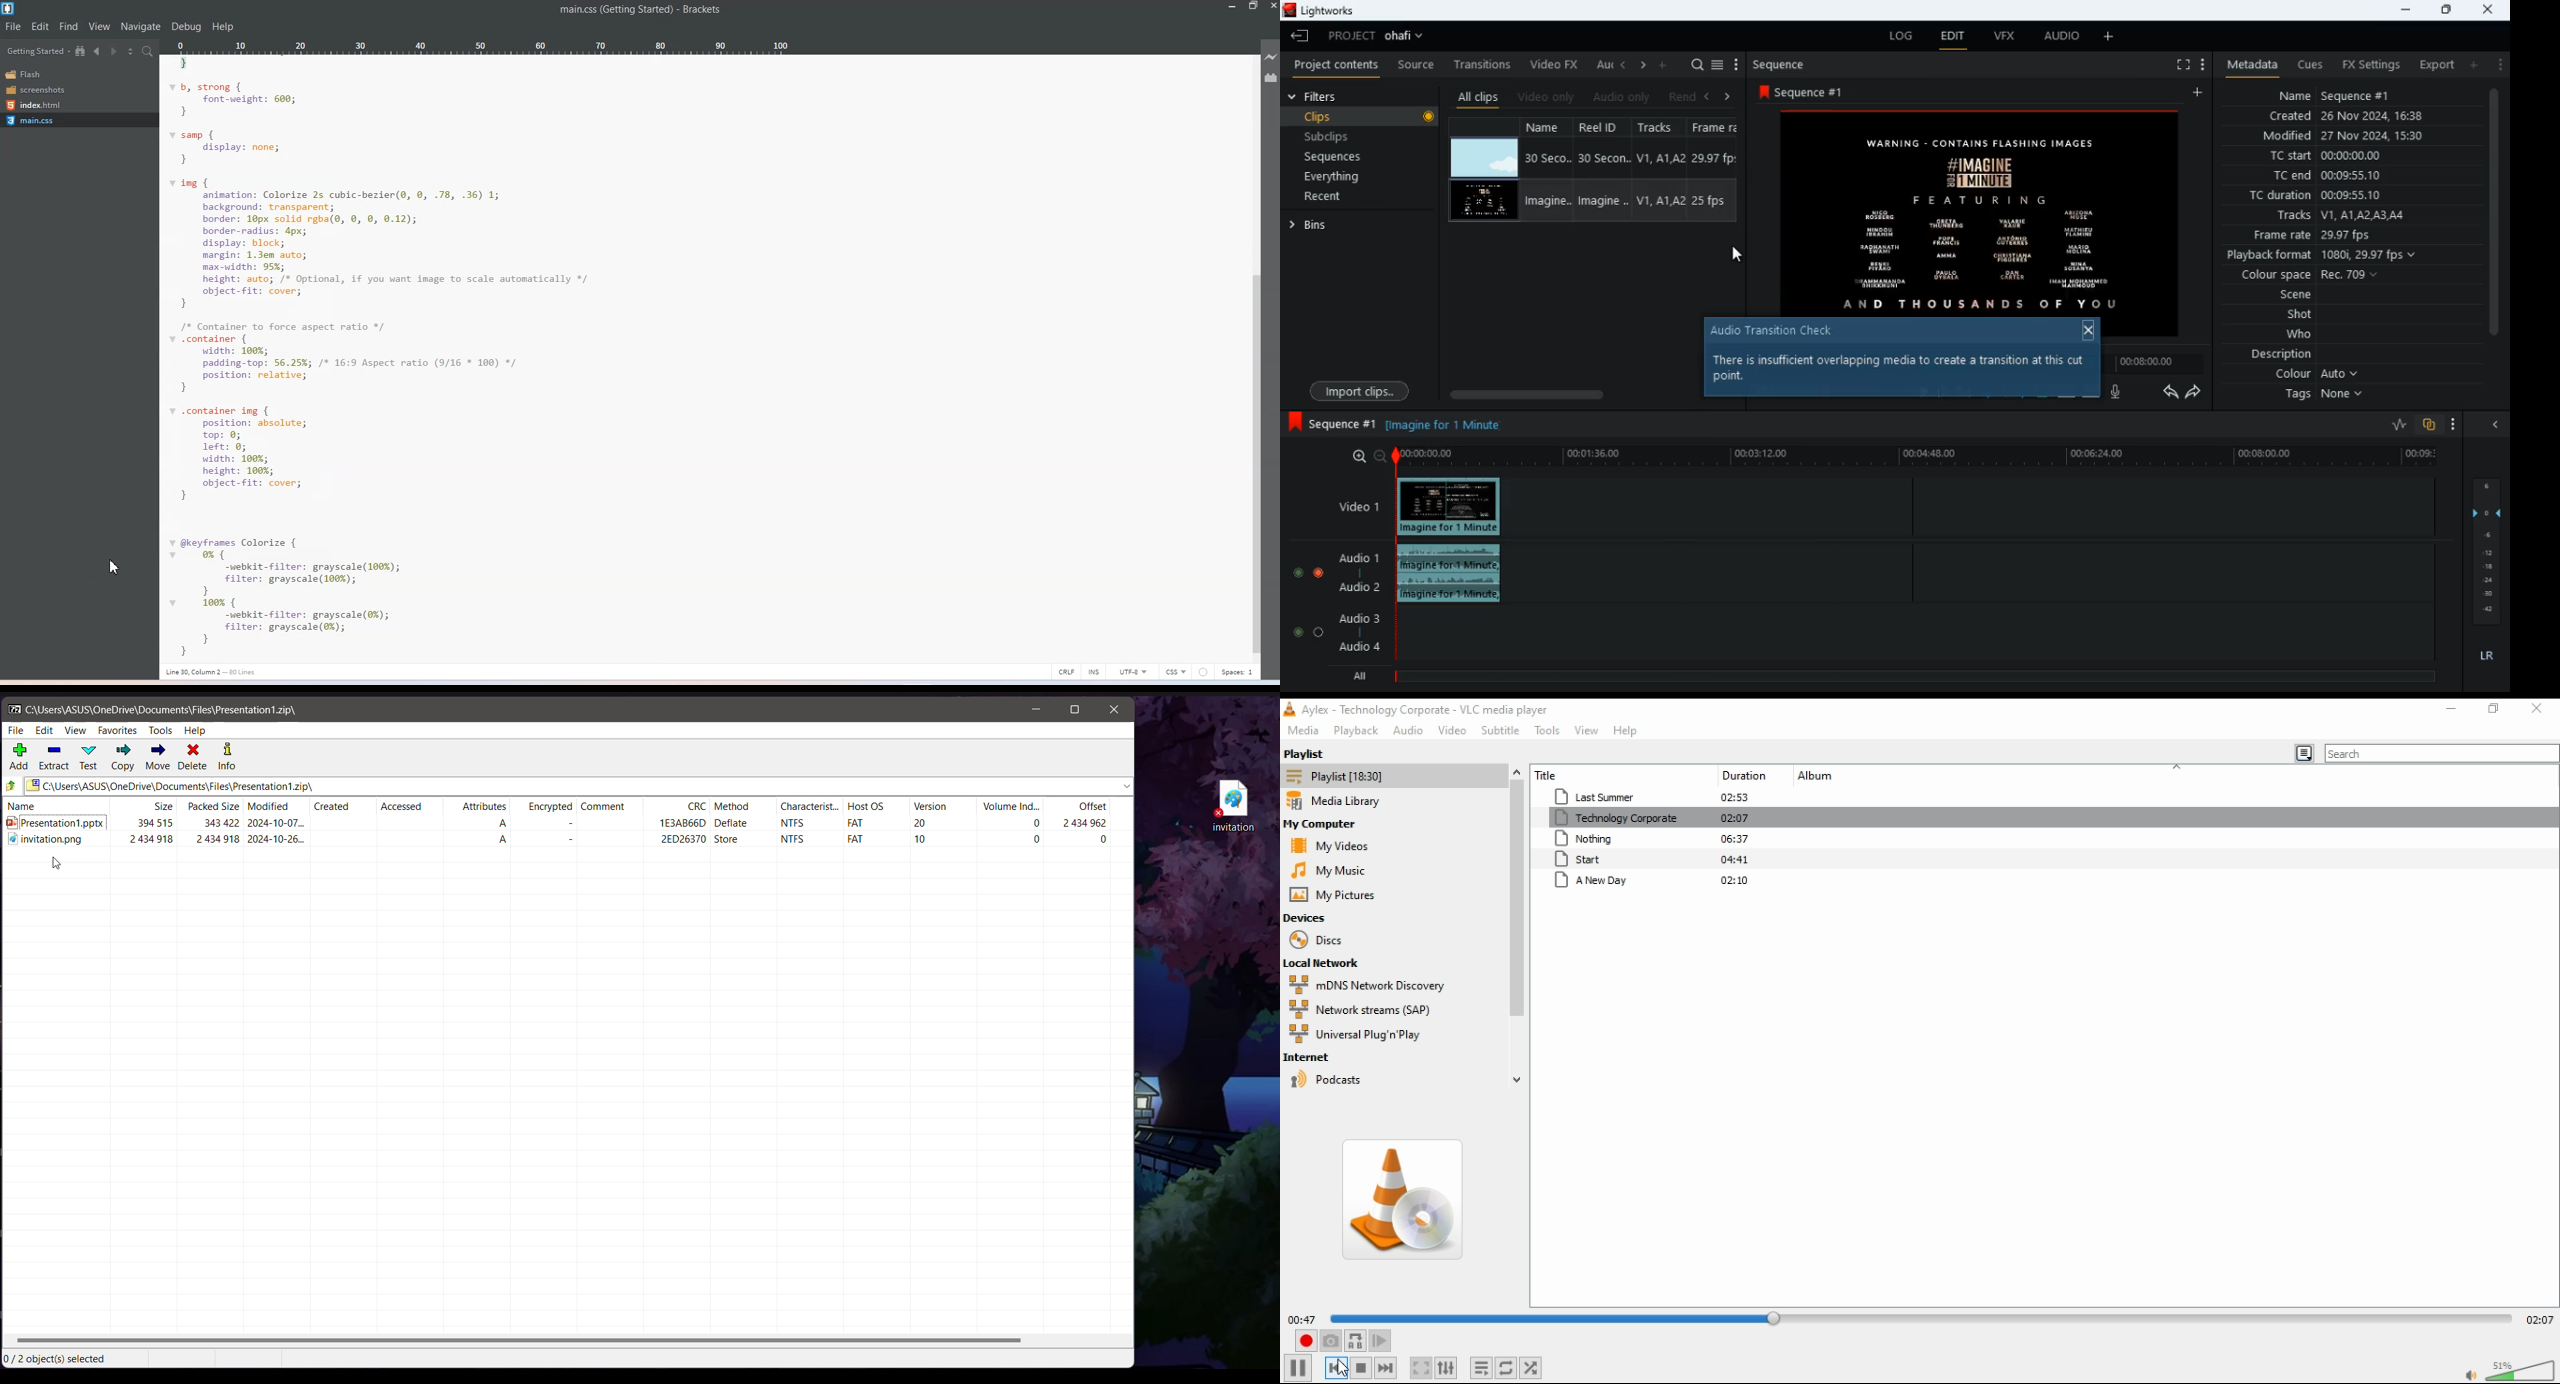 Image resolution: width=2576 pixels, height=1400 pixels. Describe the element at coordinates (2348, 117) in the screenshot. I see `created` at that location.